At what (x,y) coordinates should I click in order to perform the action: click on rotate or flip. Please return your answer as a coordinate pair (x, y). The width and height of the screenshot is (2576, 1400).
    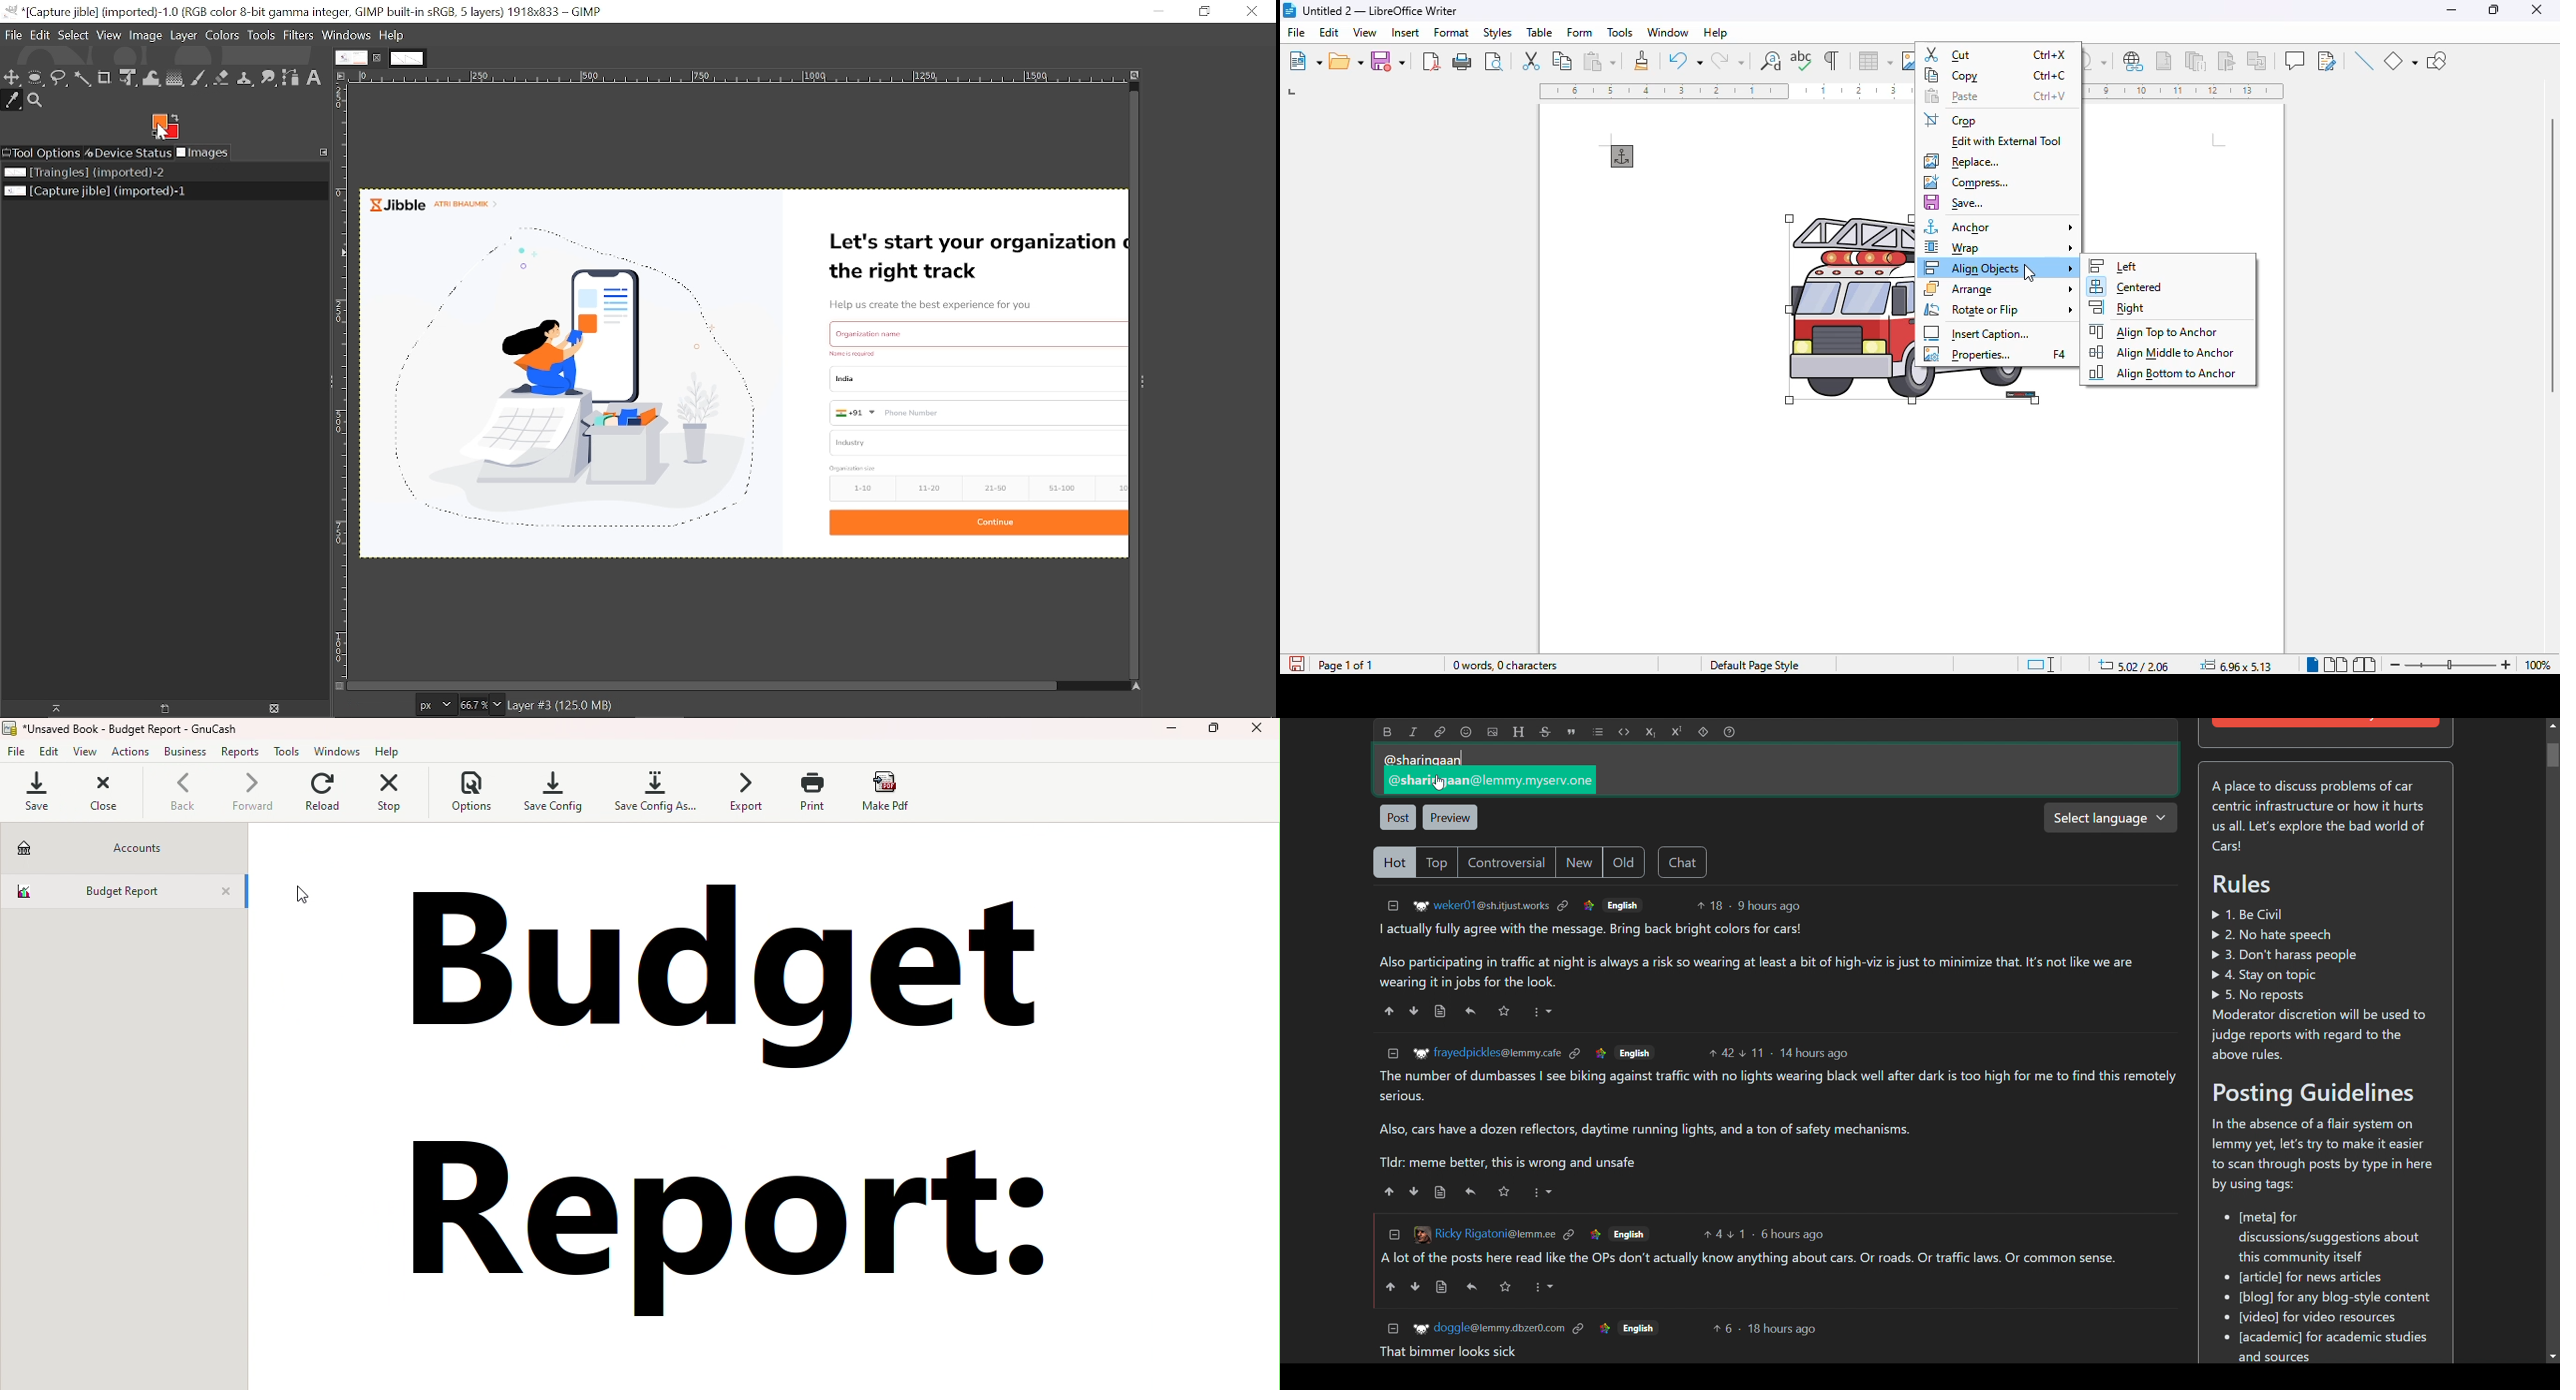
    Looking at the image, I should click on (1999, 310).